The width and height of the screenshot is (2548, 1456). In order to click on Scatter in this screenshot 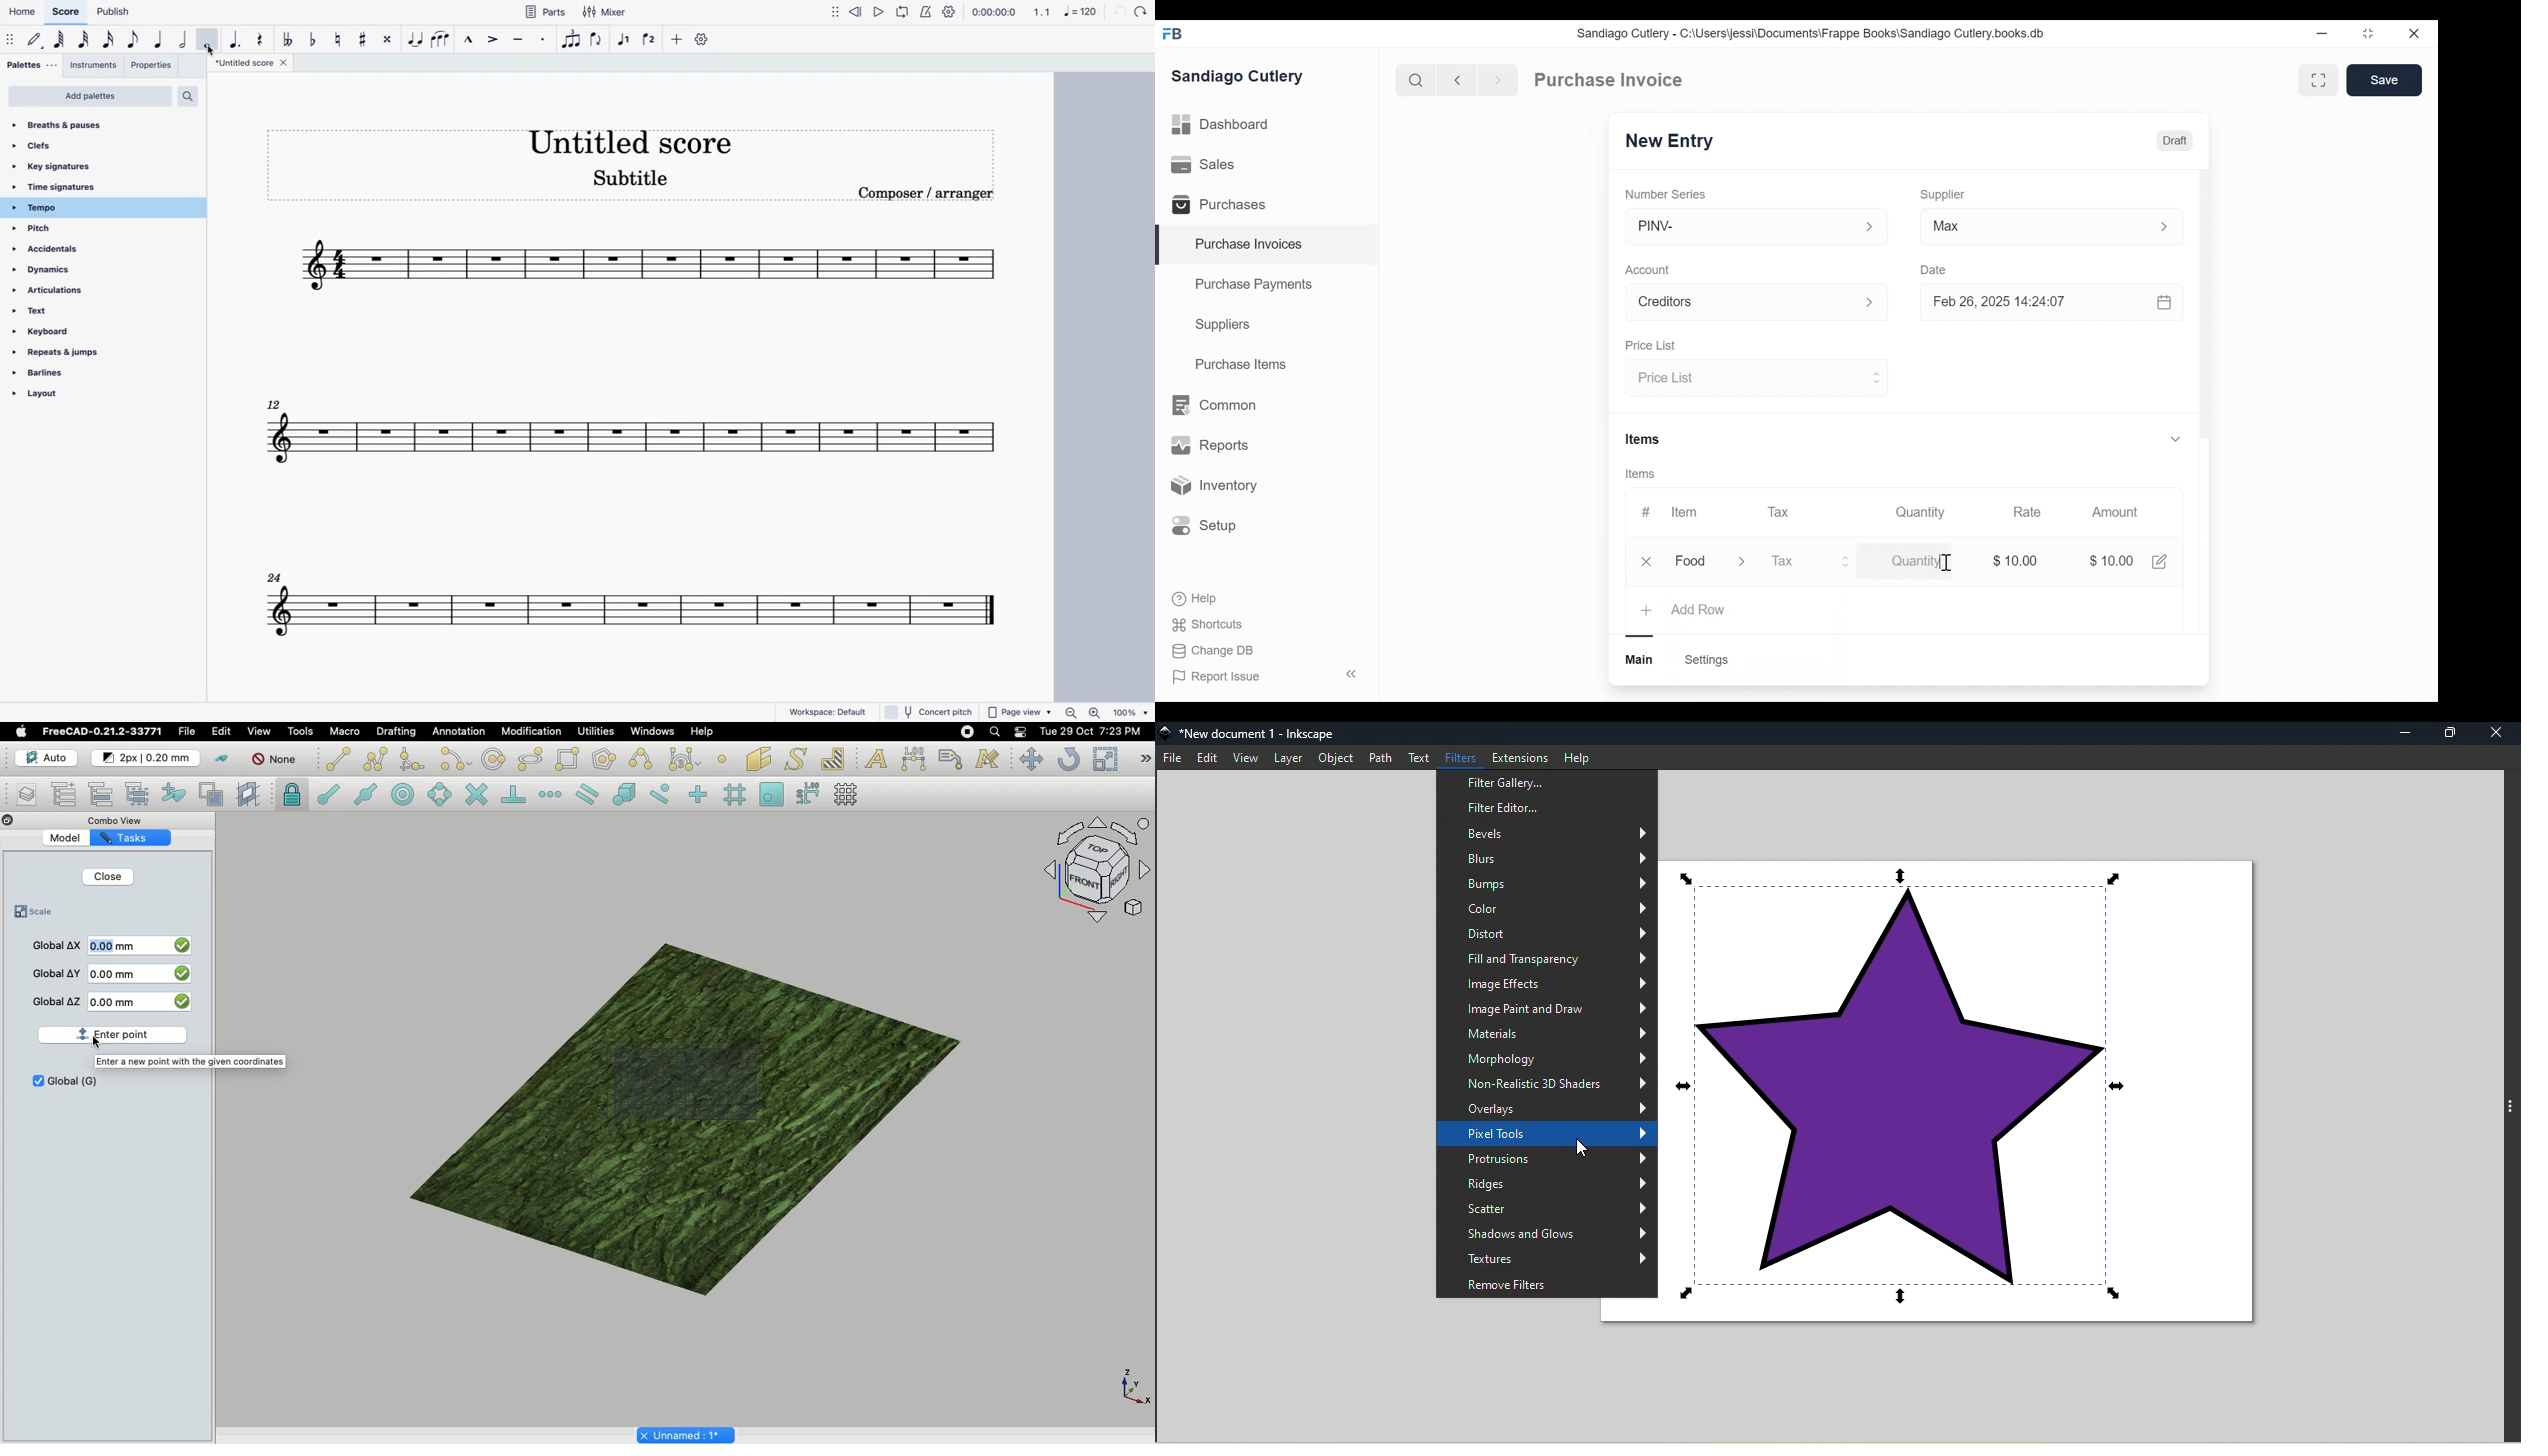, I will do `click(1543, 1209)`.